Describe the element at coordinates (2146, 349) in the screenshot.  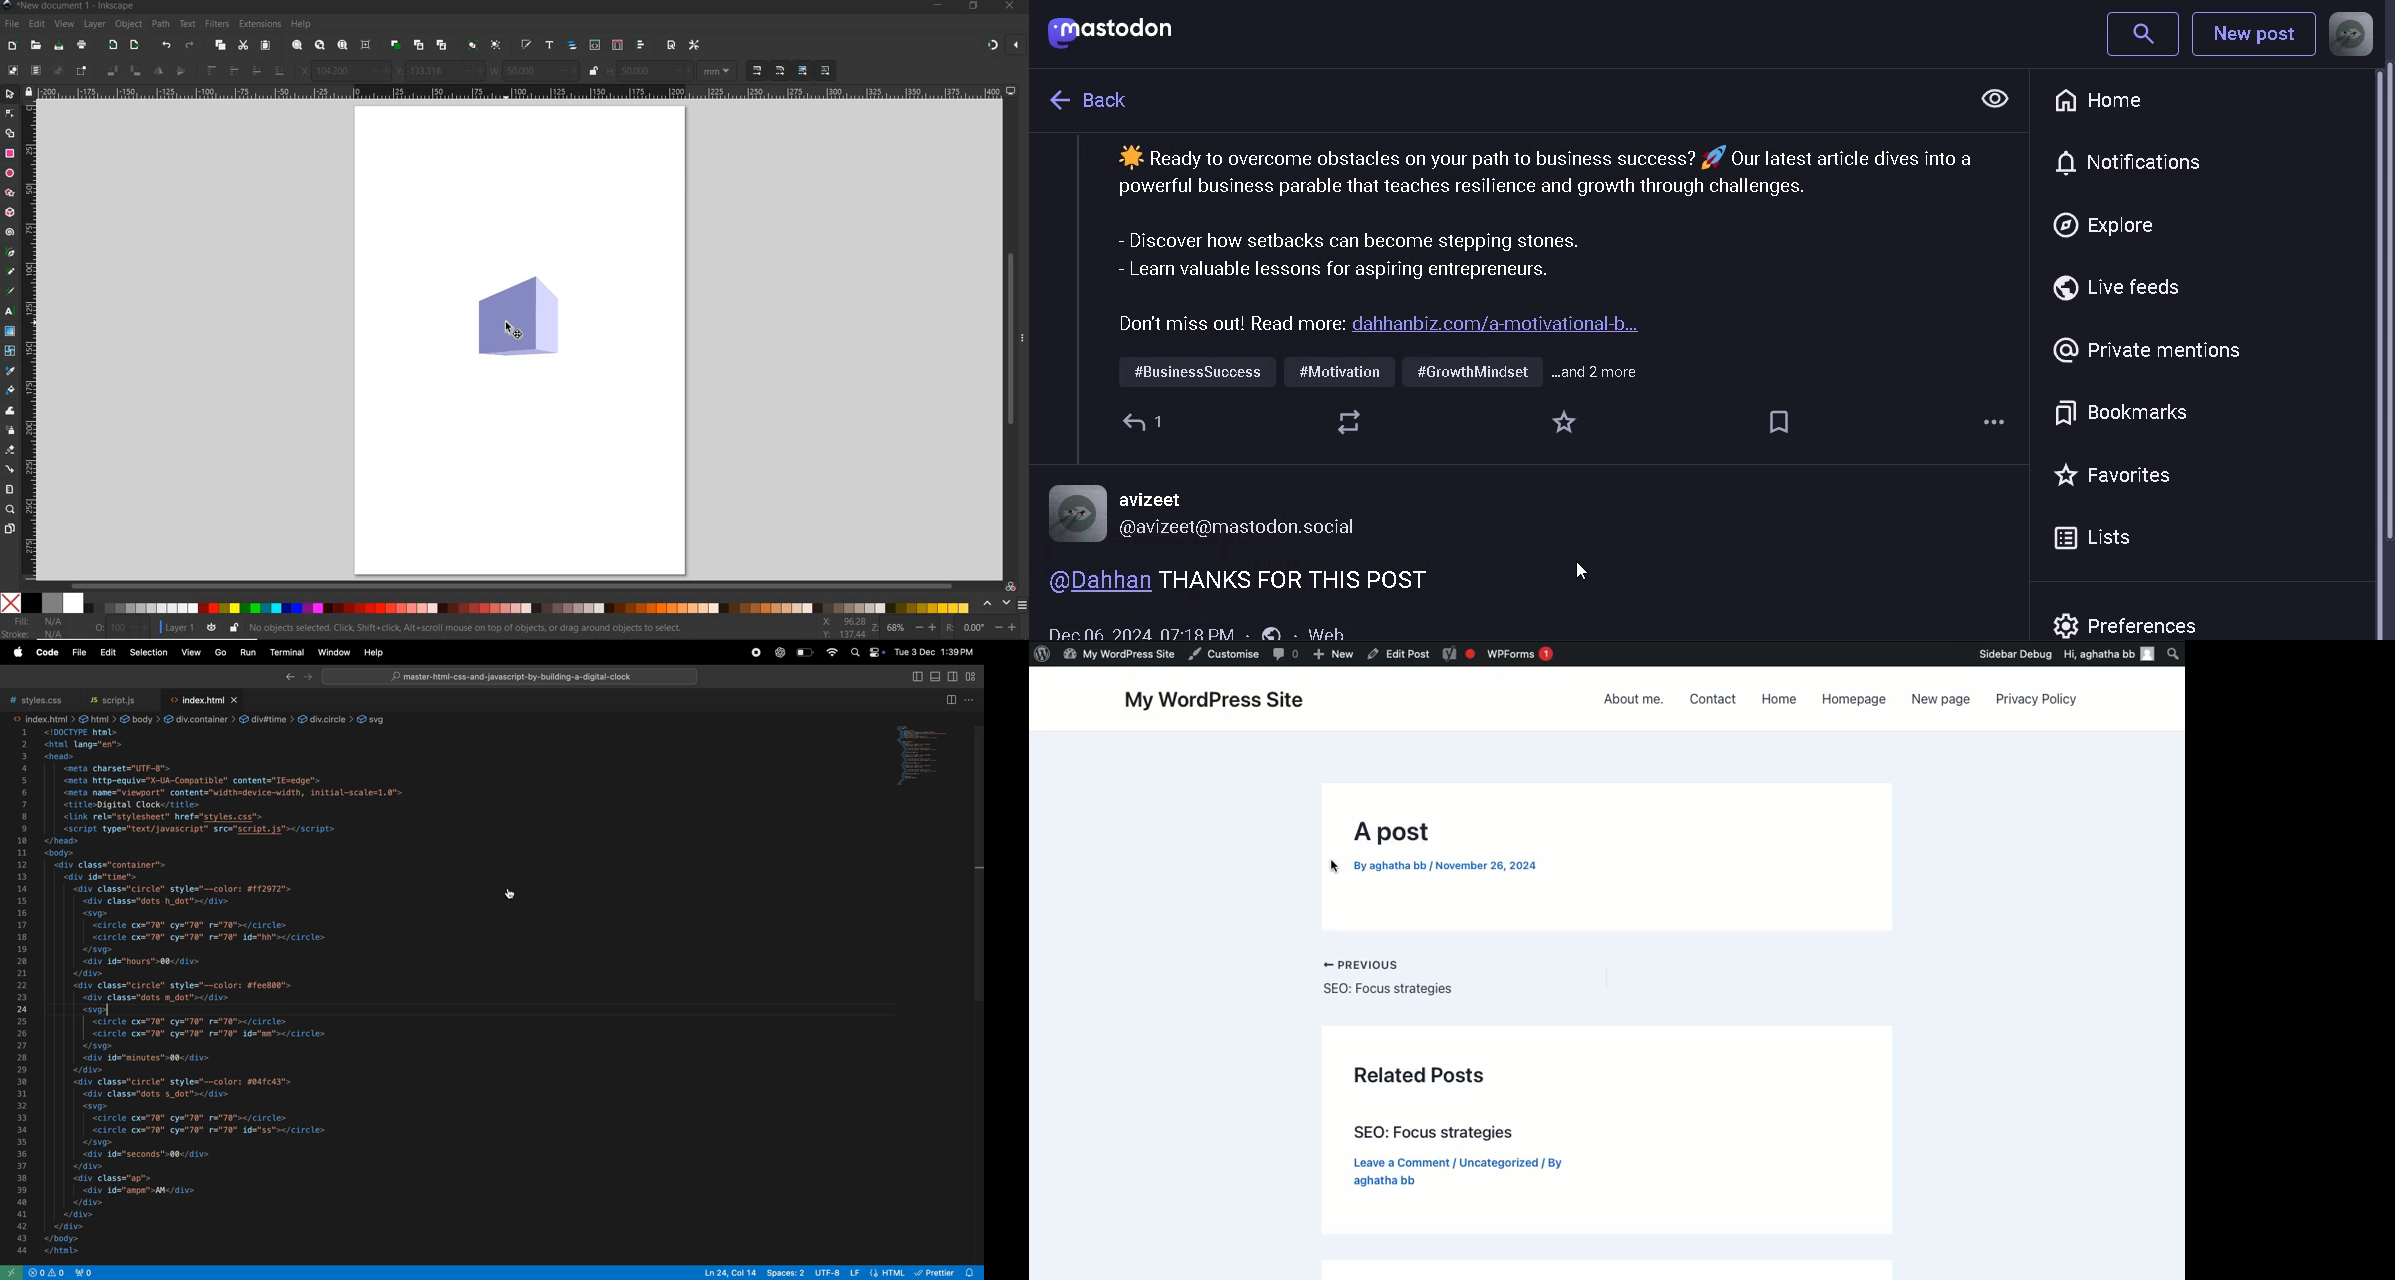
I see `private mentions` at that location.